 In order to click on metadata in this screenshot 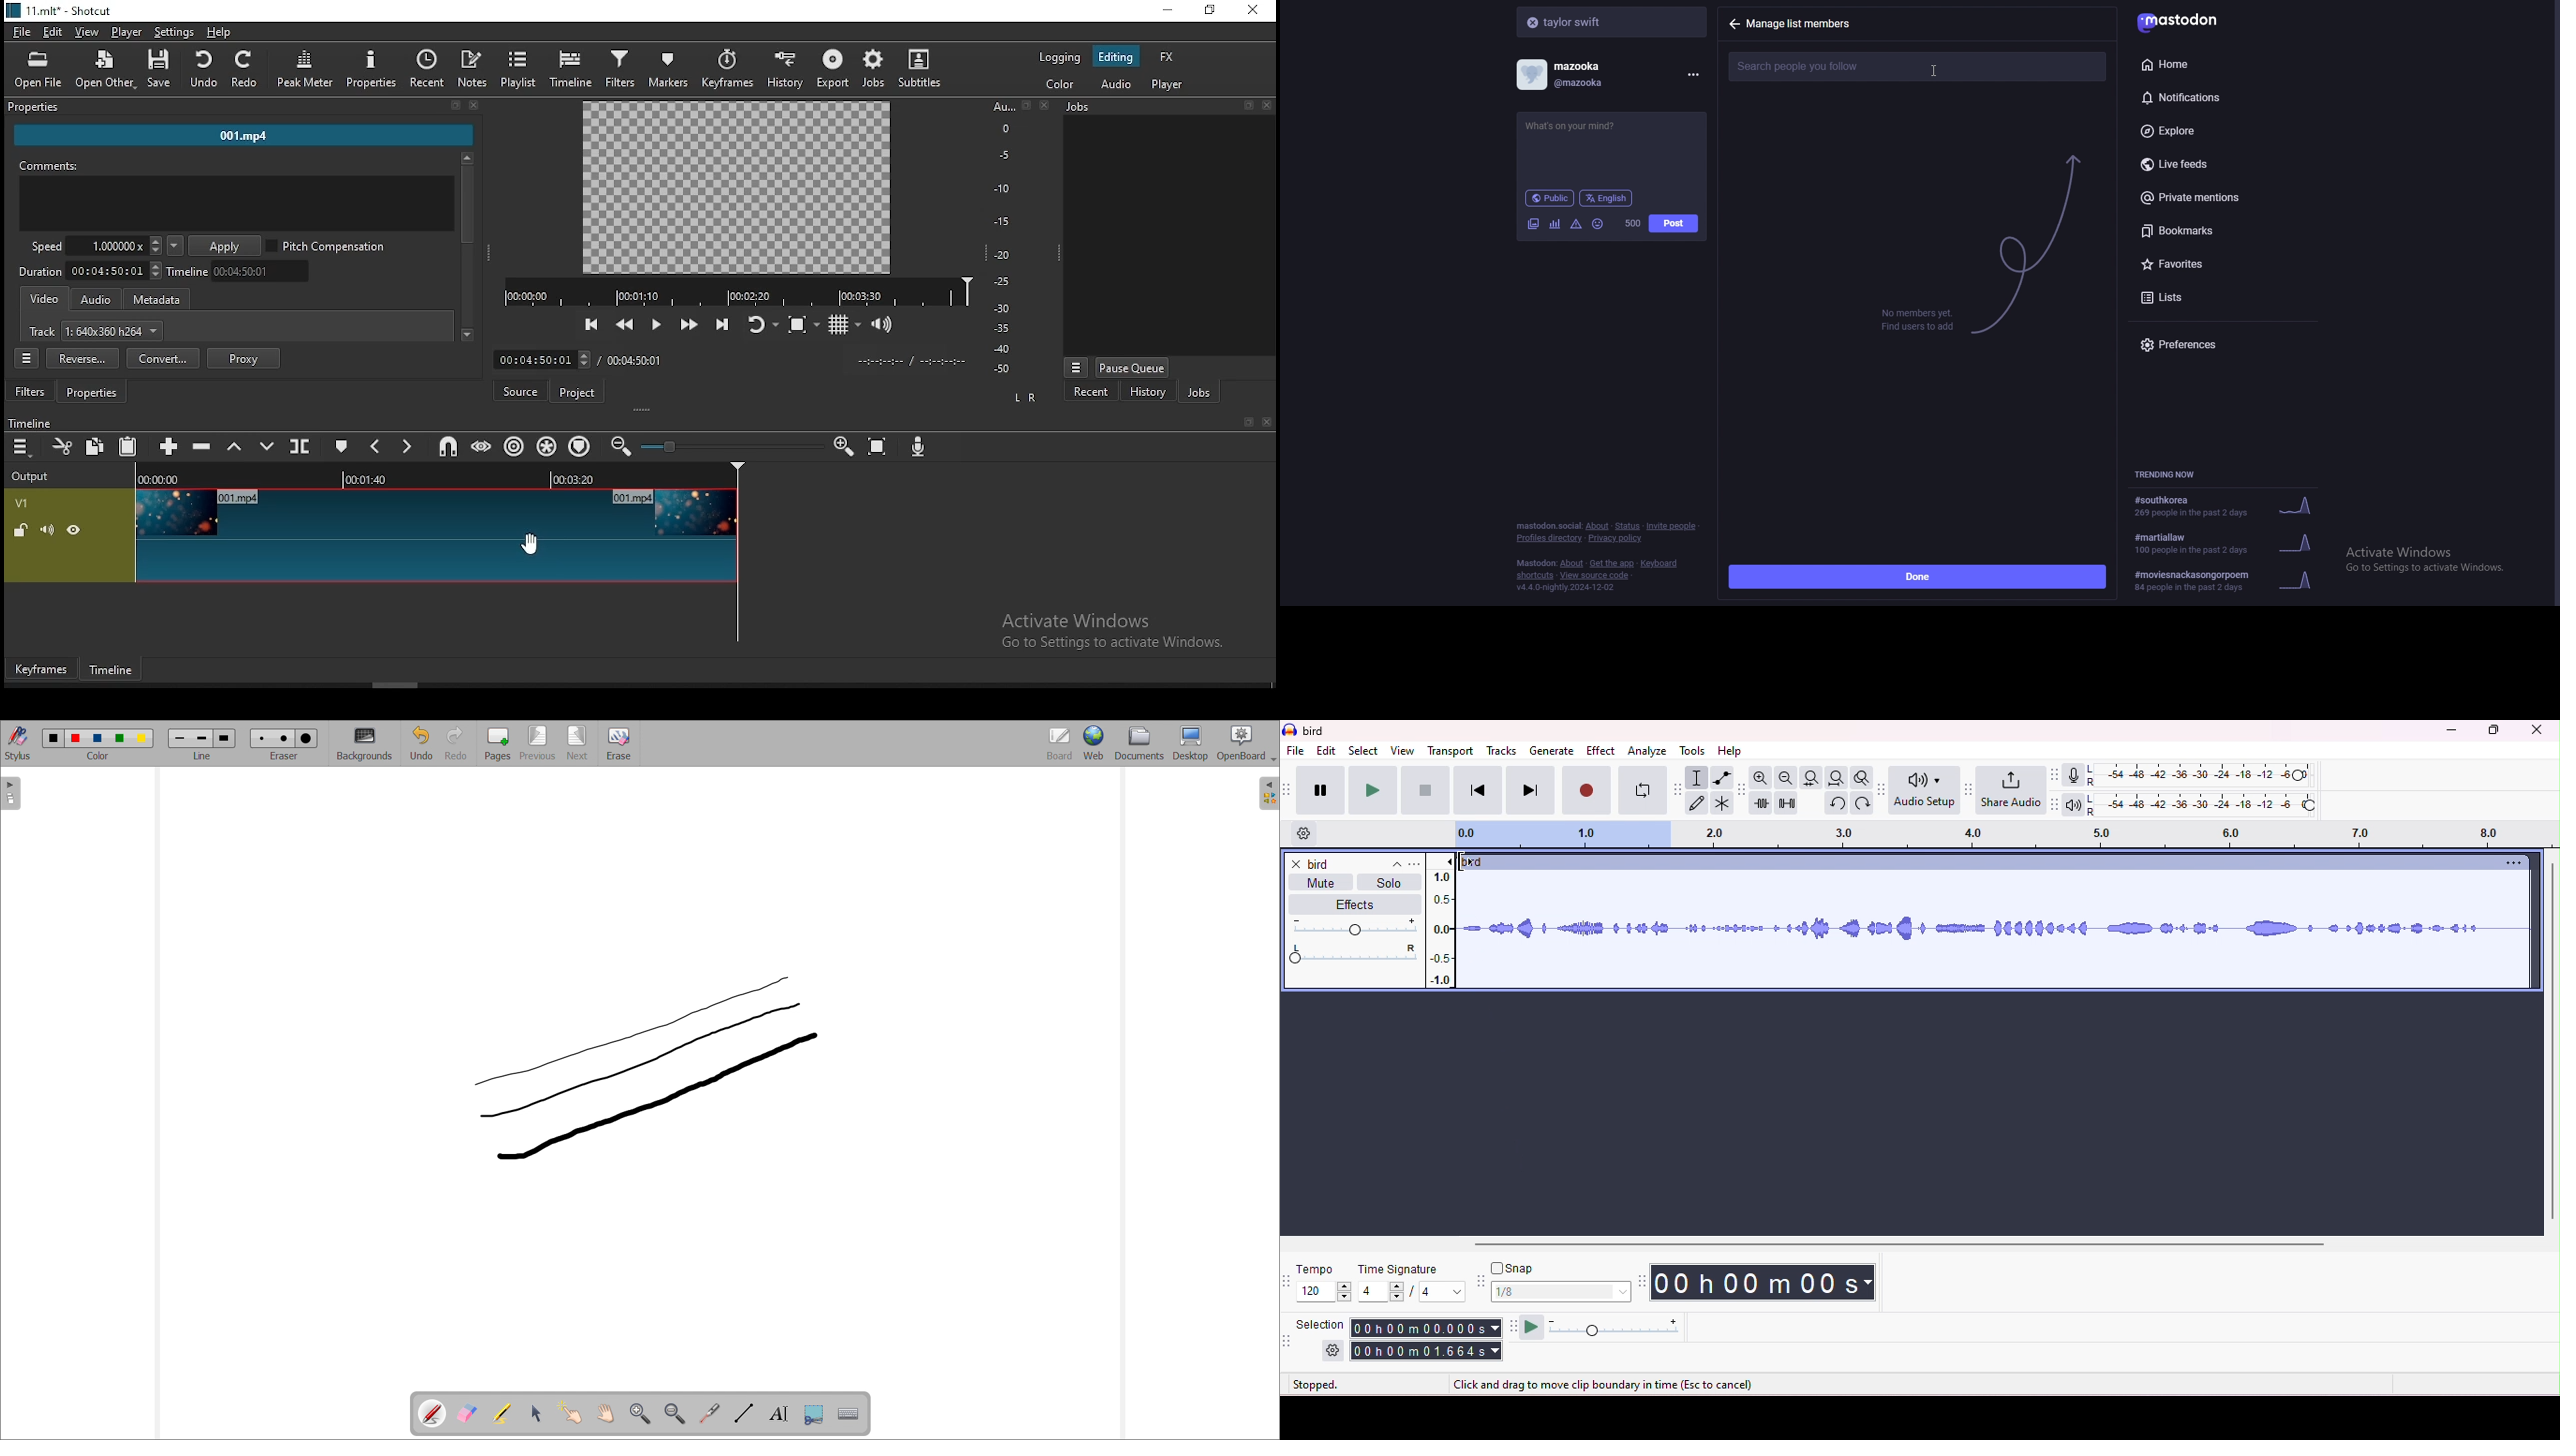, I will do `click(159, 298)`.